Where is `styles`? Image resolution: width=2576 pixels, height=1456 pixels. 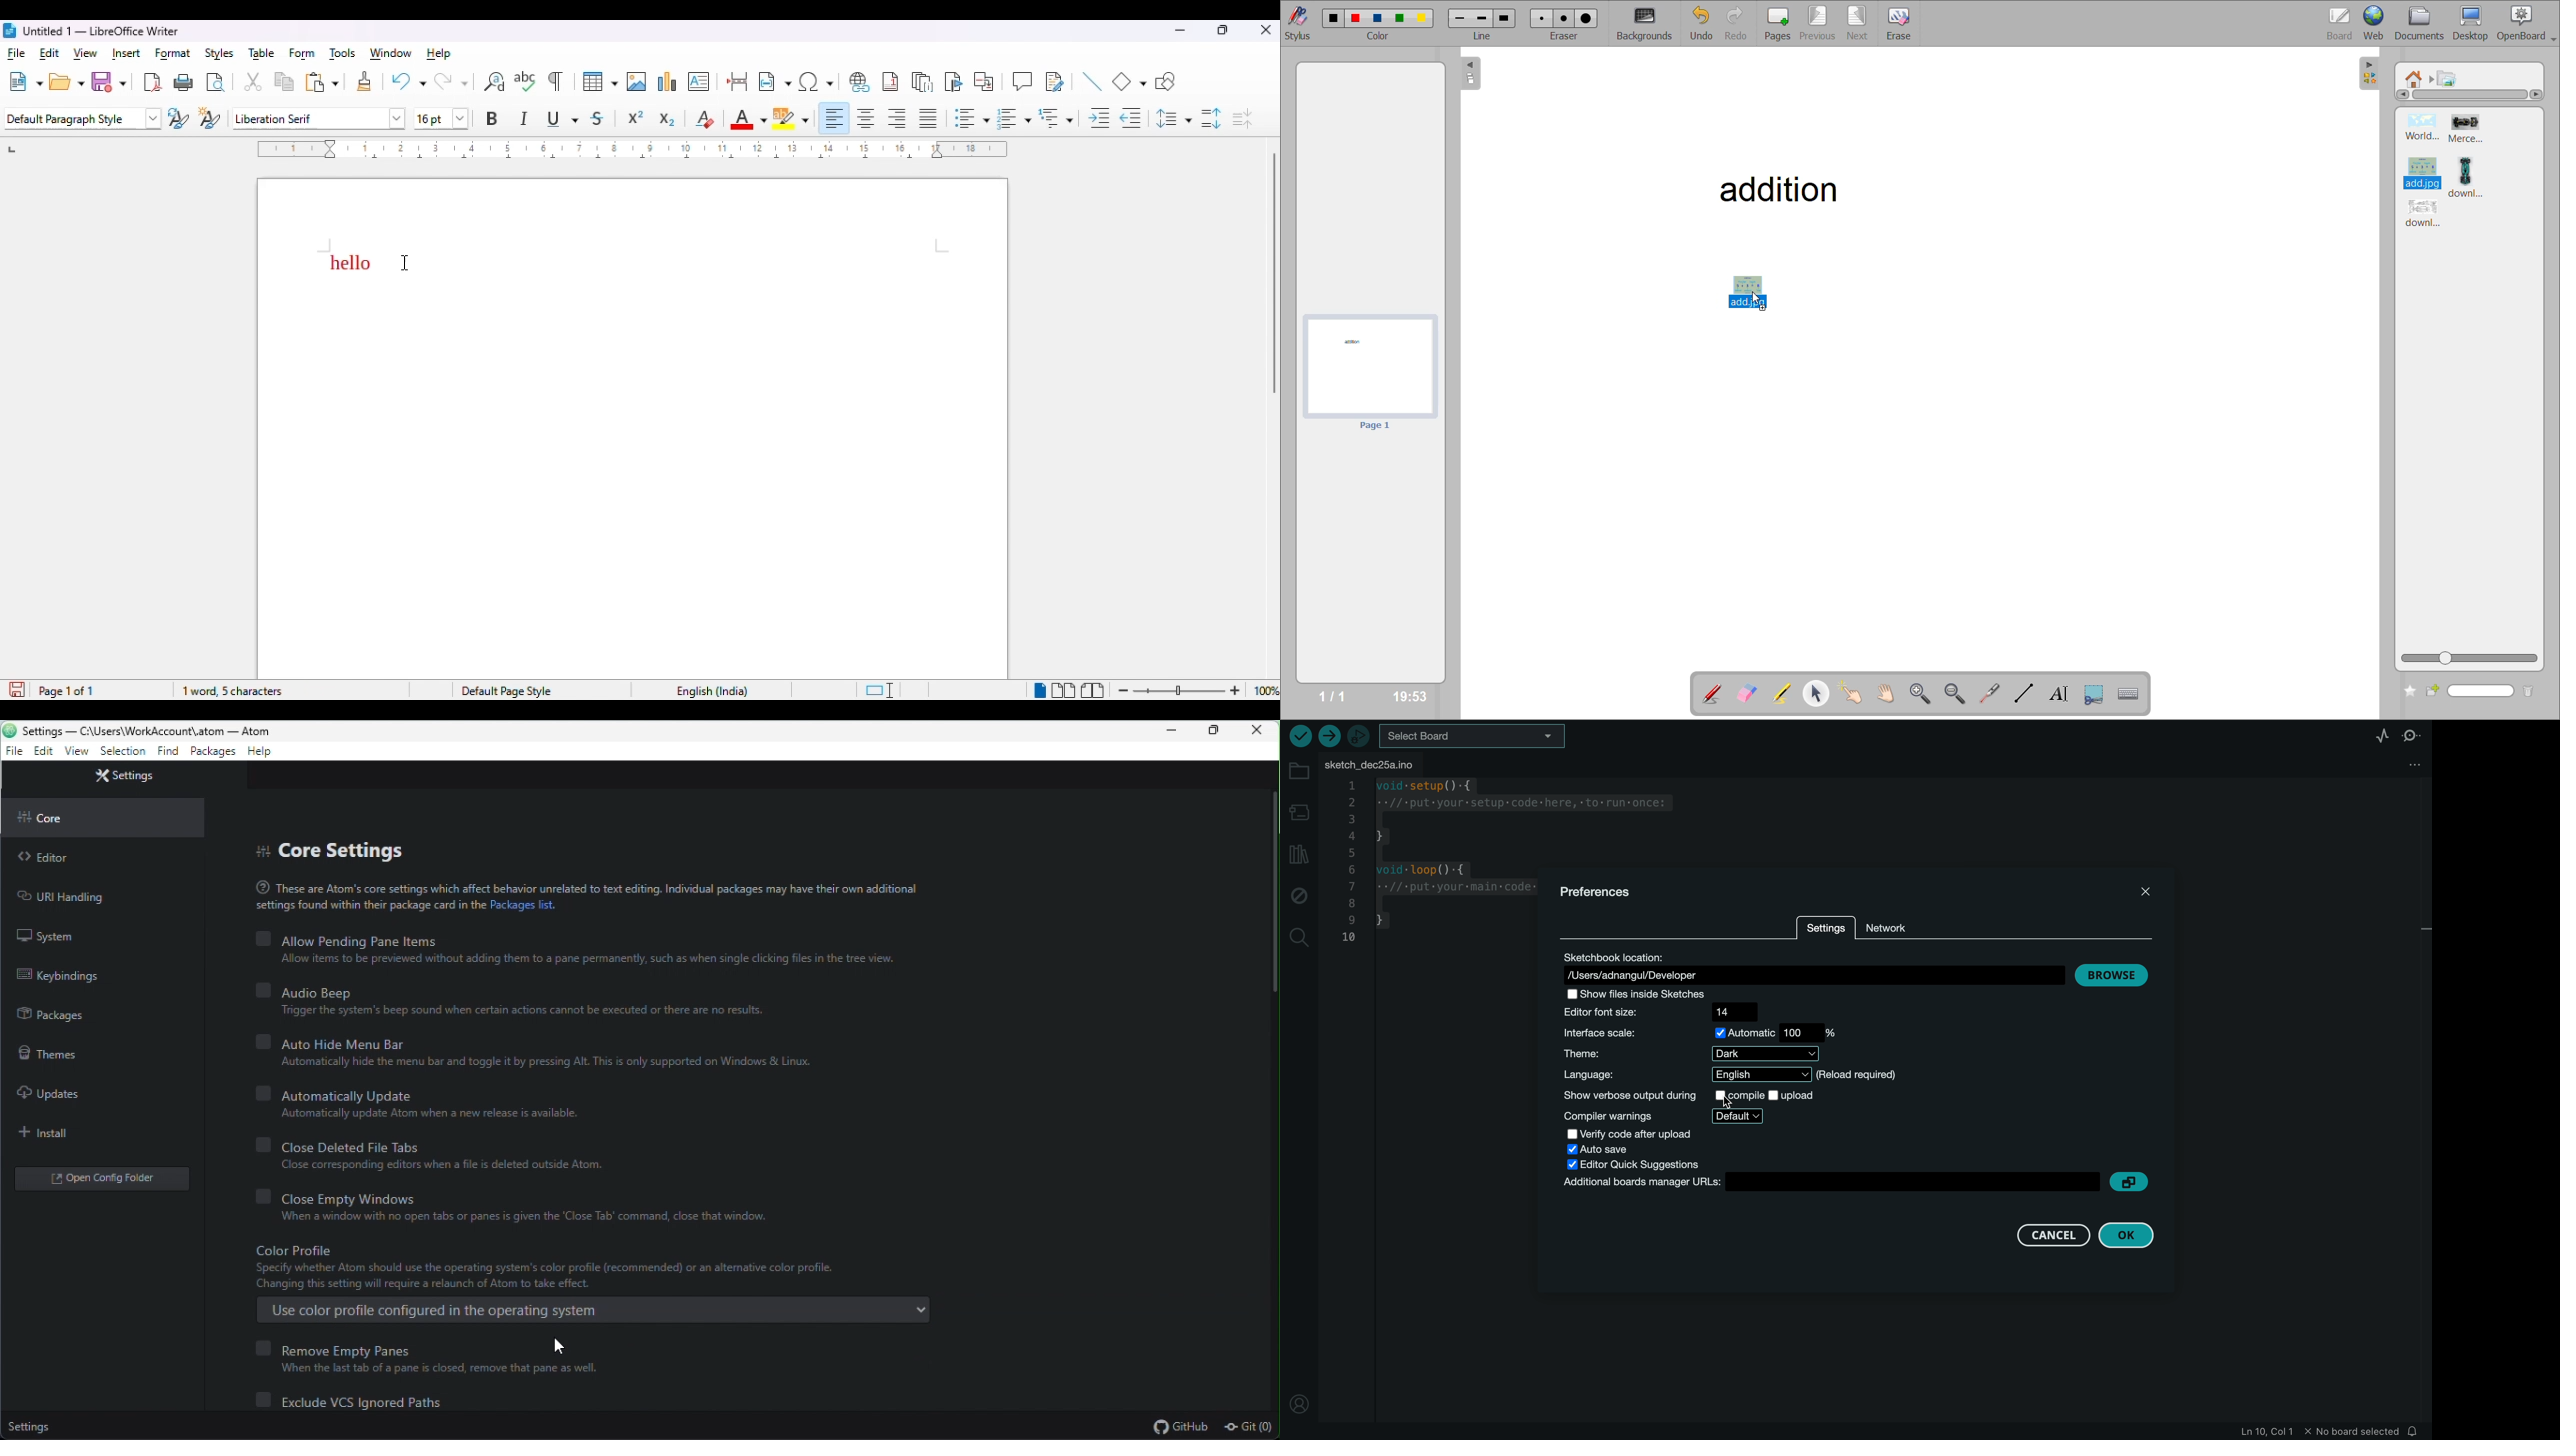 styles is located at coordinates (220, 54).